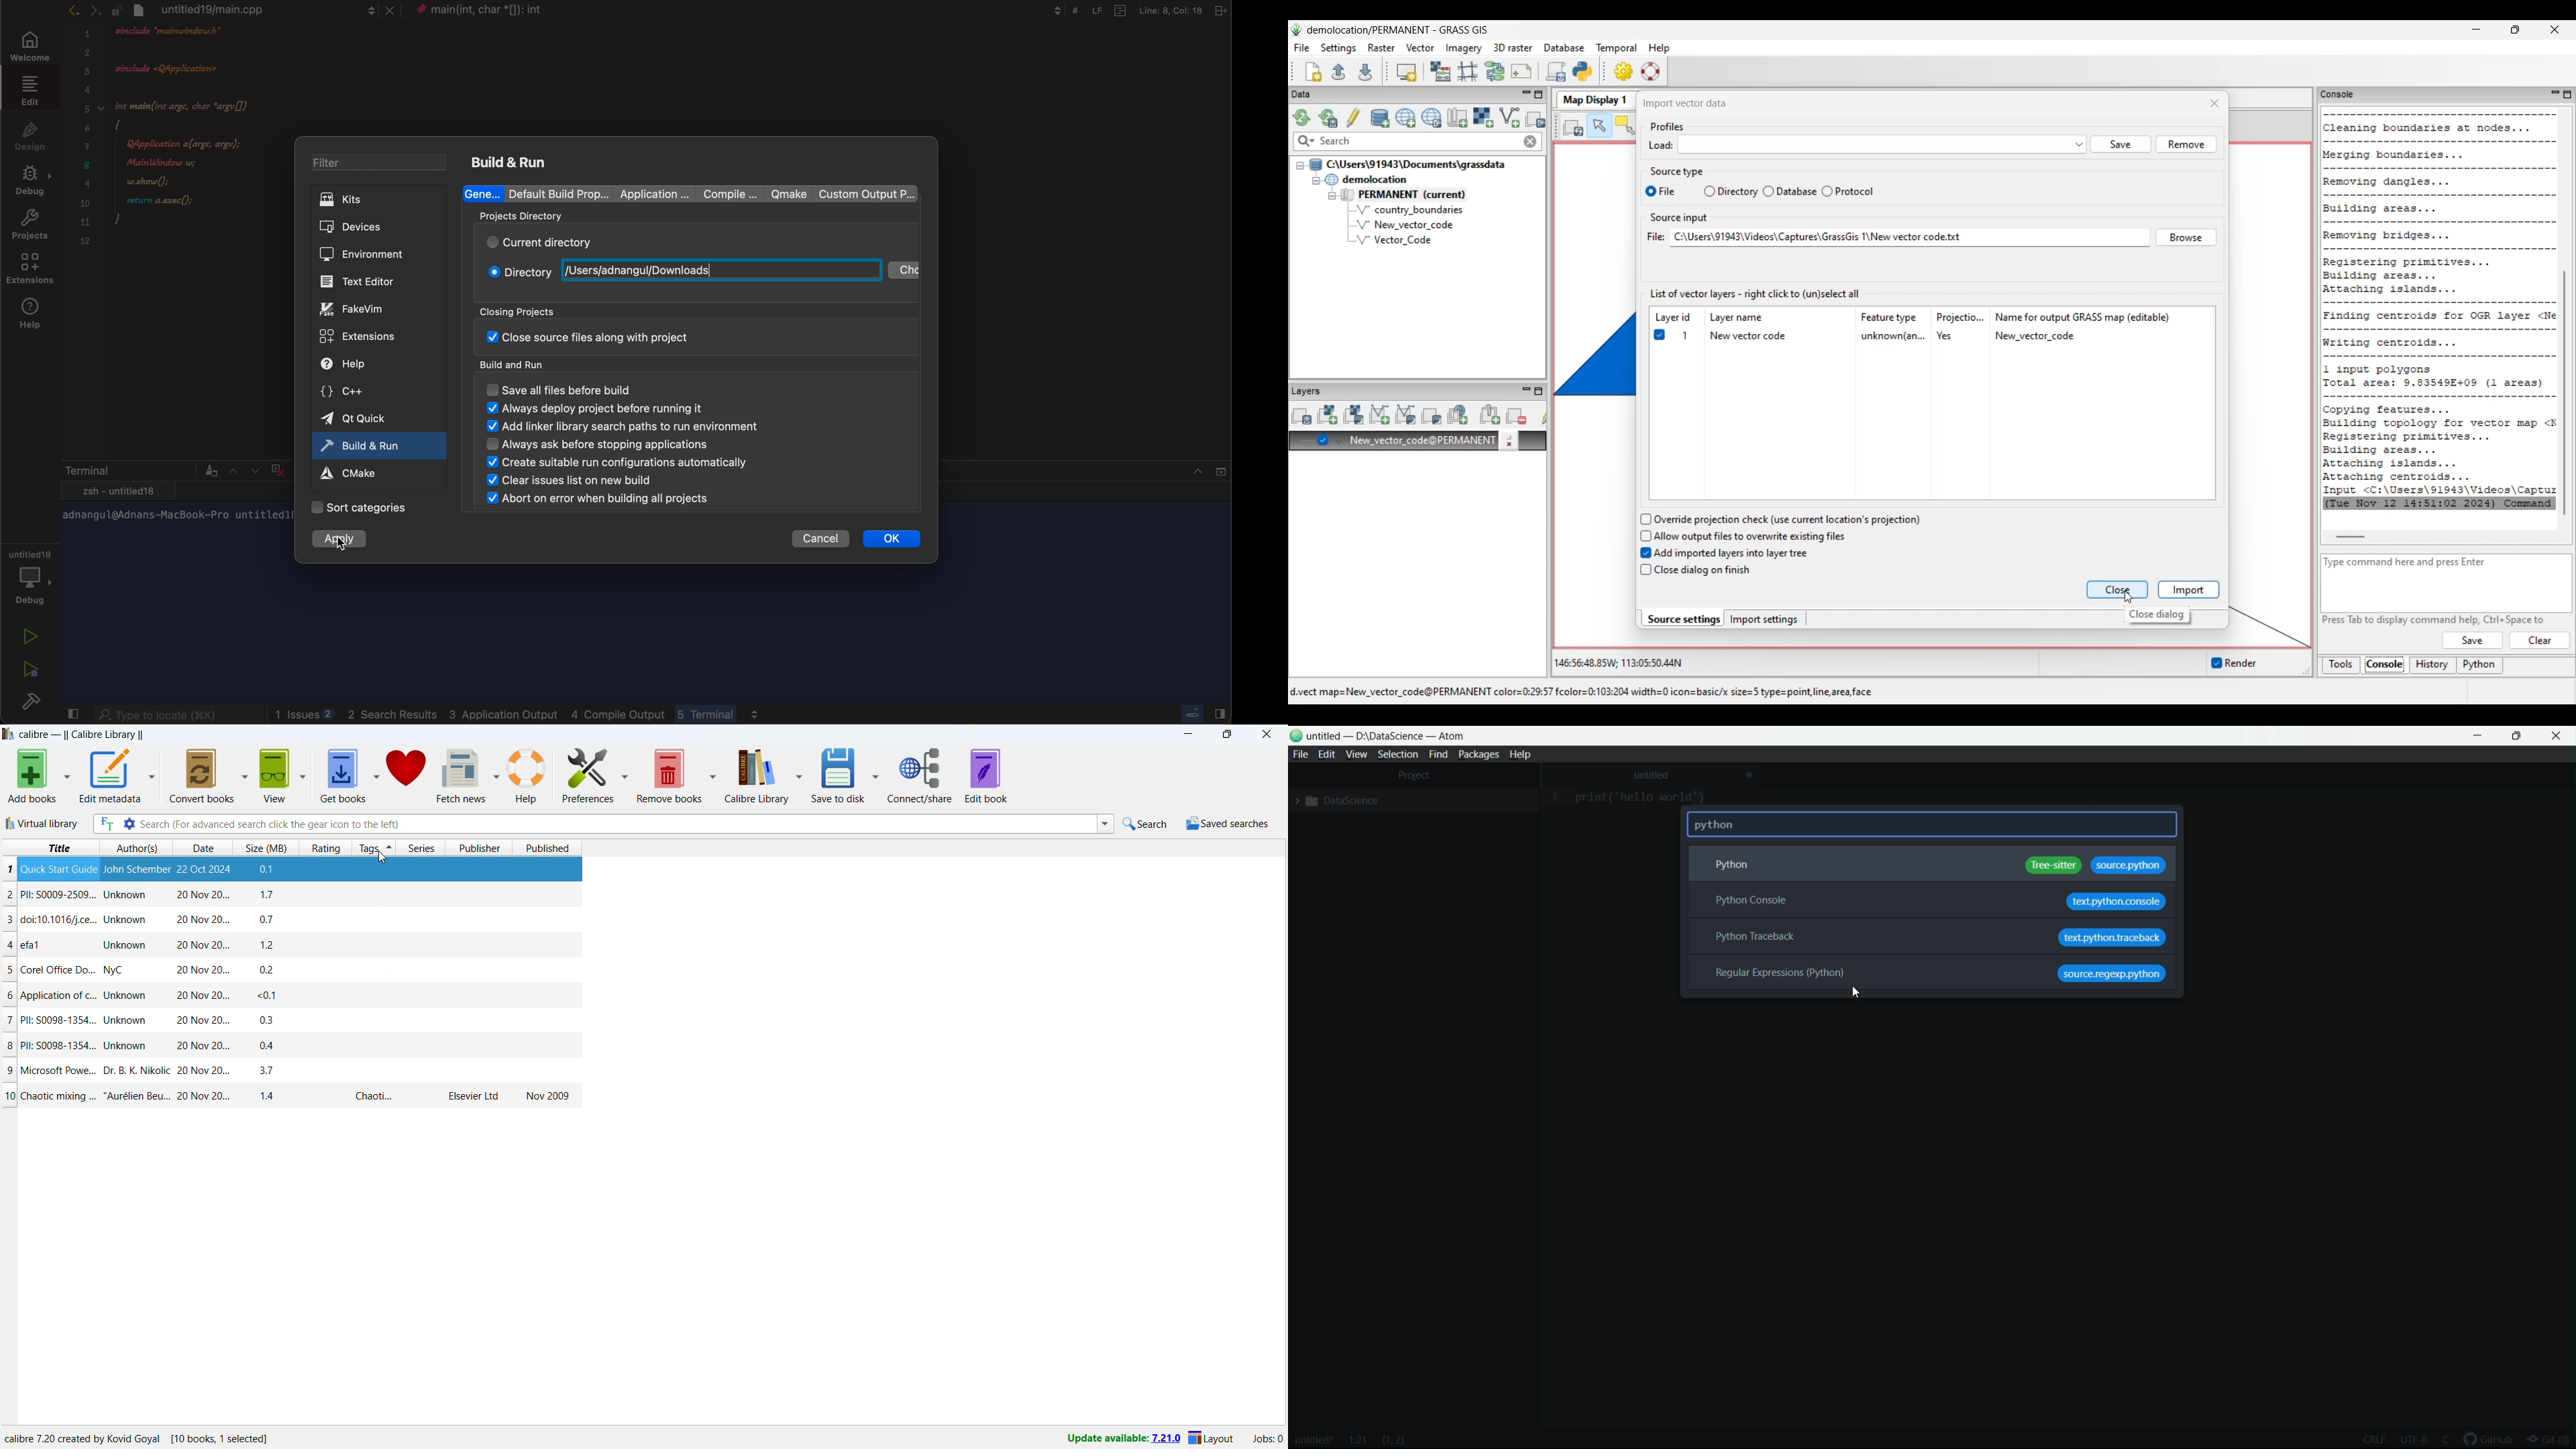  Describe the element at coordinates (2112, 974) in the screenshot. I see `source.regexp.python` at that location.